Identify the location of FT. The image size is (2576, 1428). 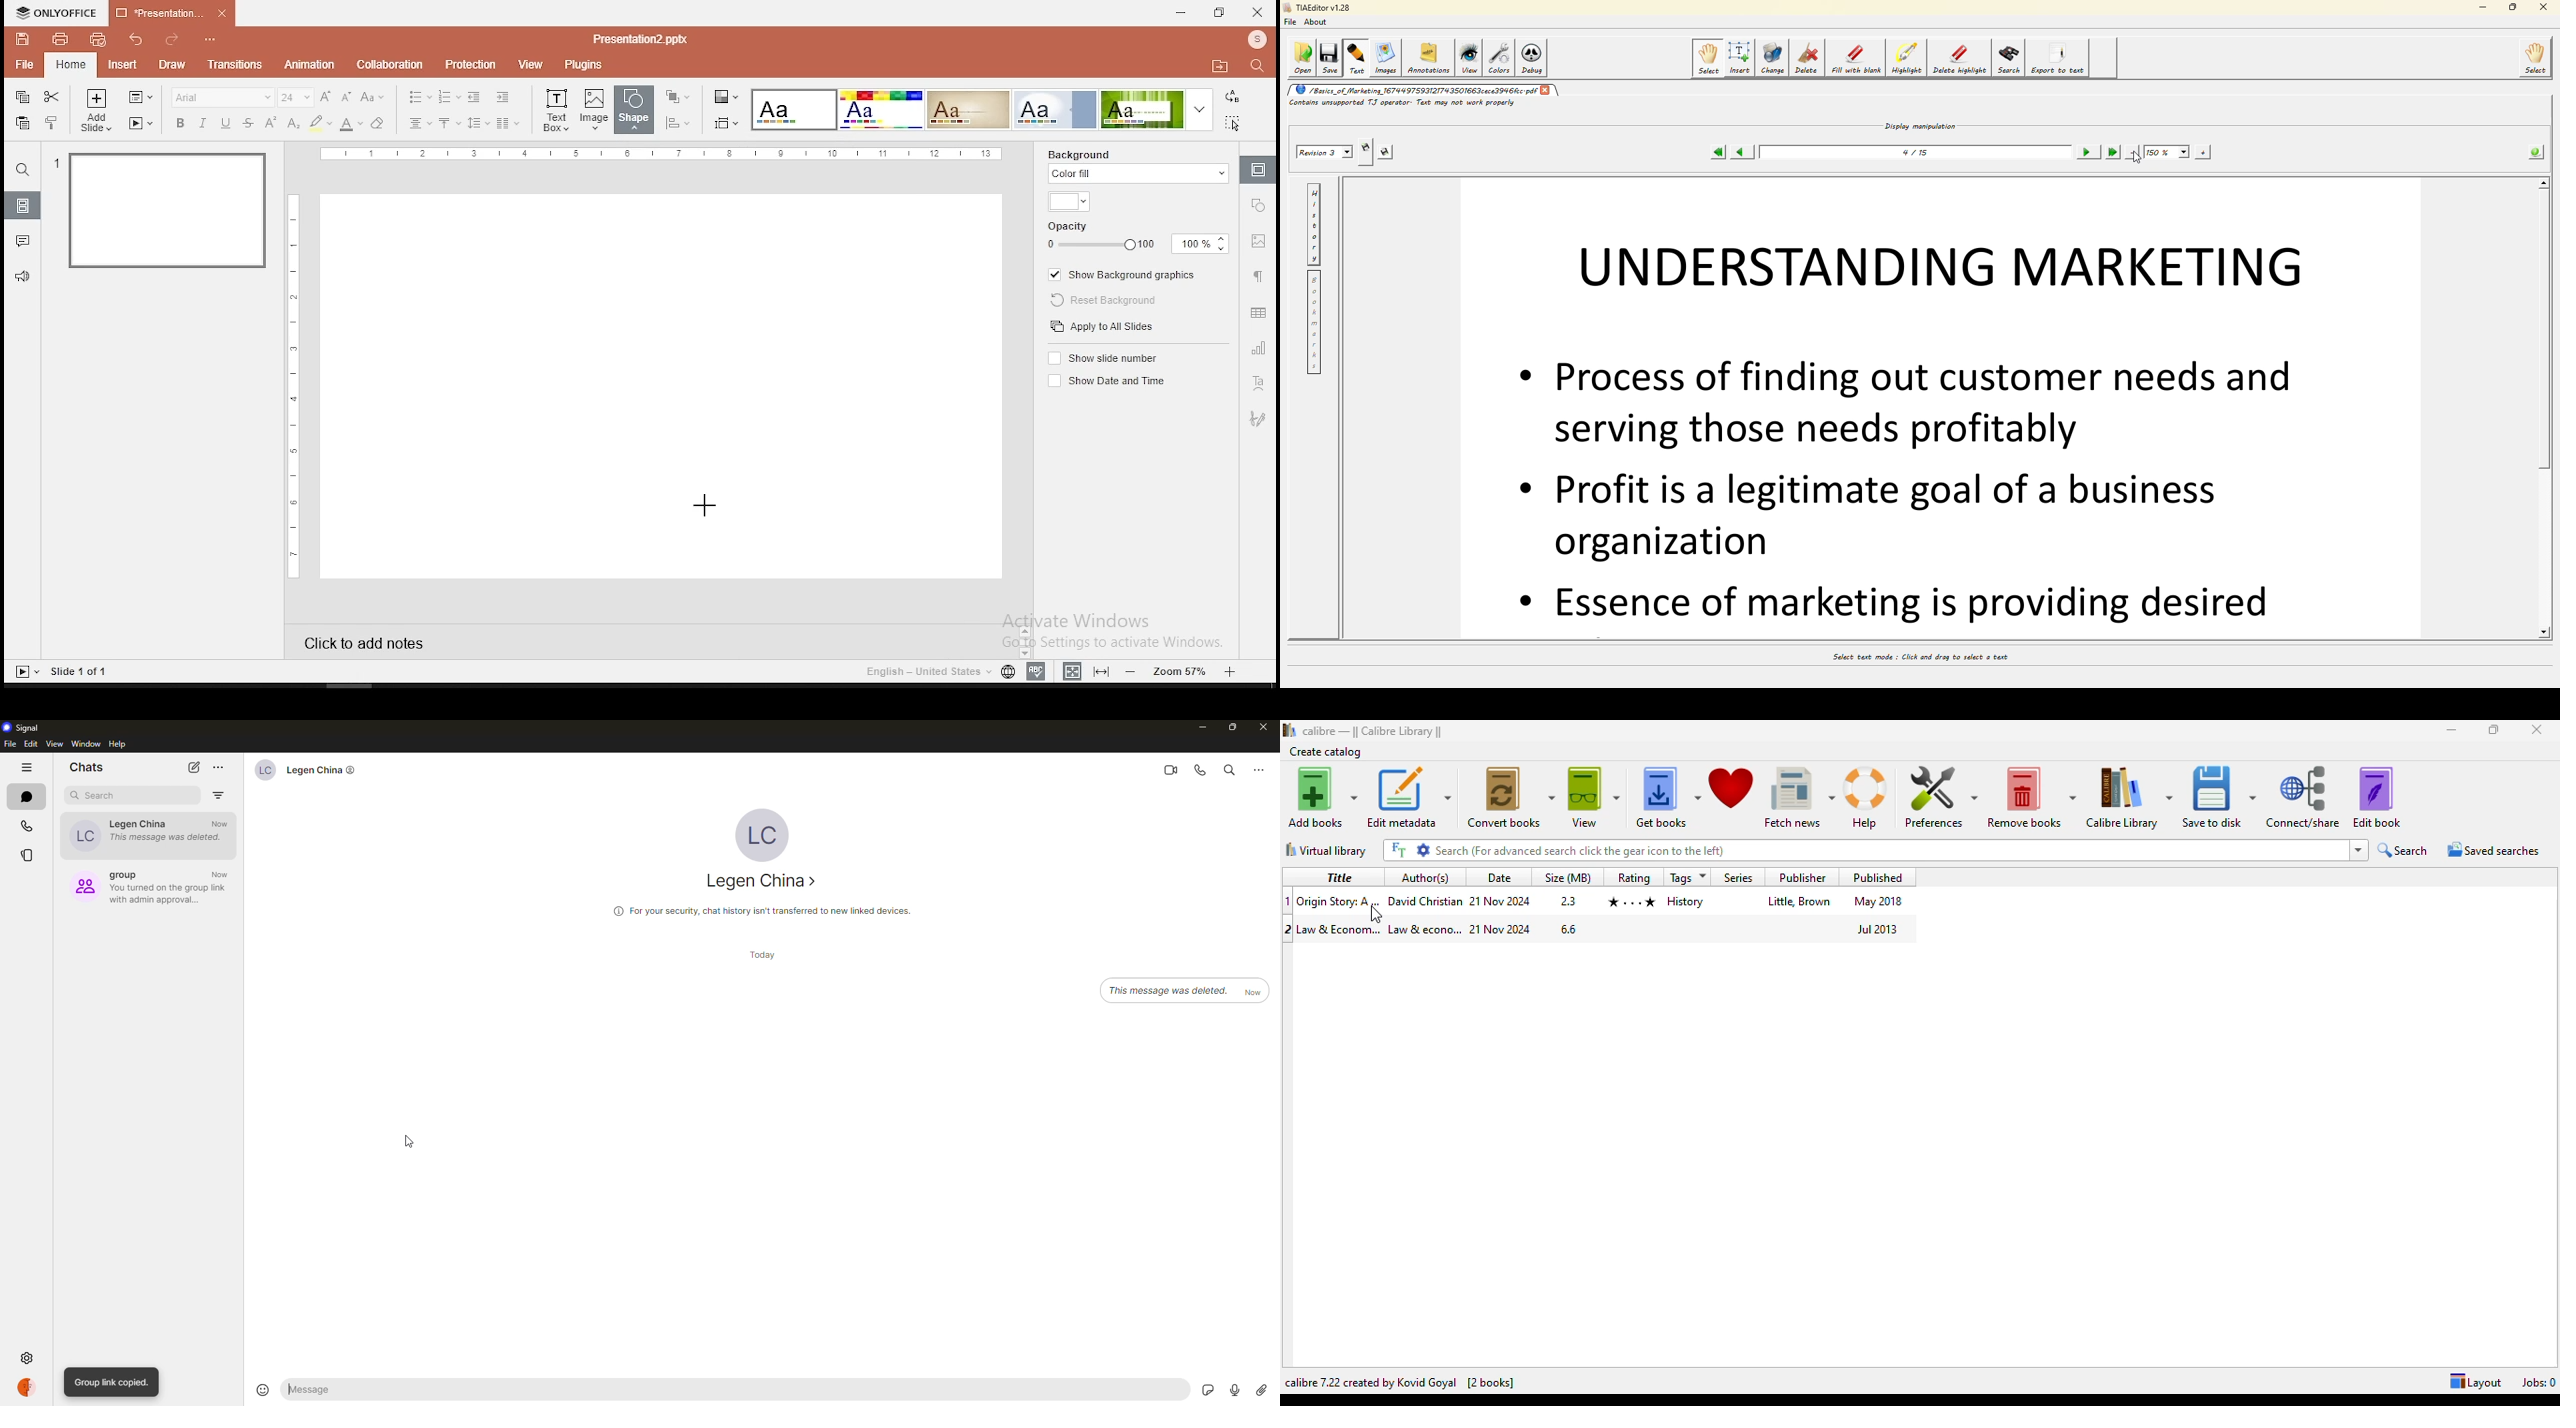
(1398, 850).